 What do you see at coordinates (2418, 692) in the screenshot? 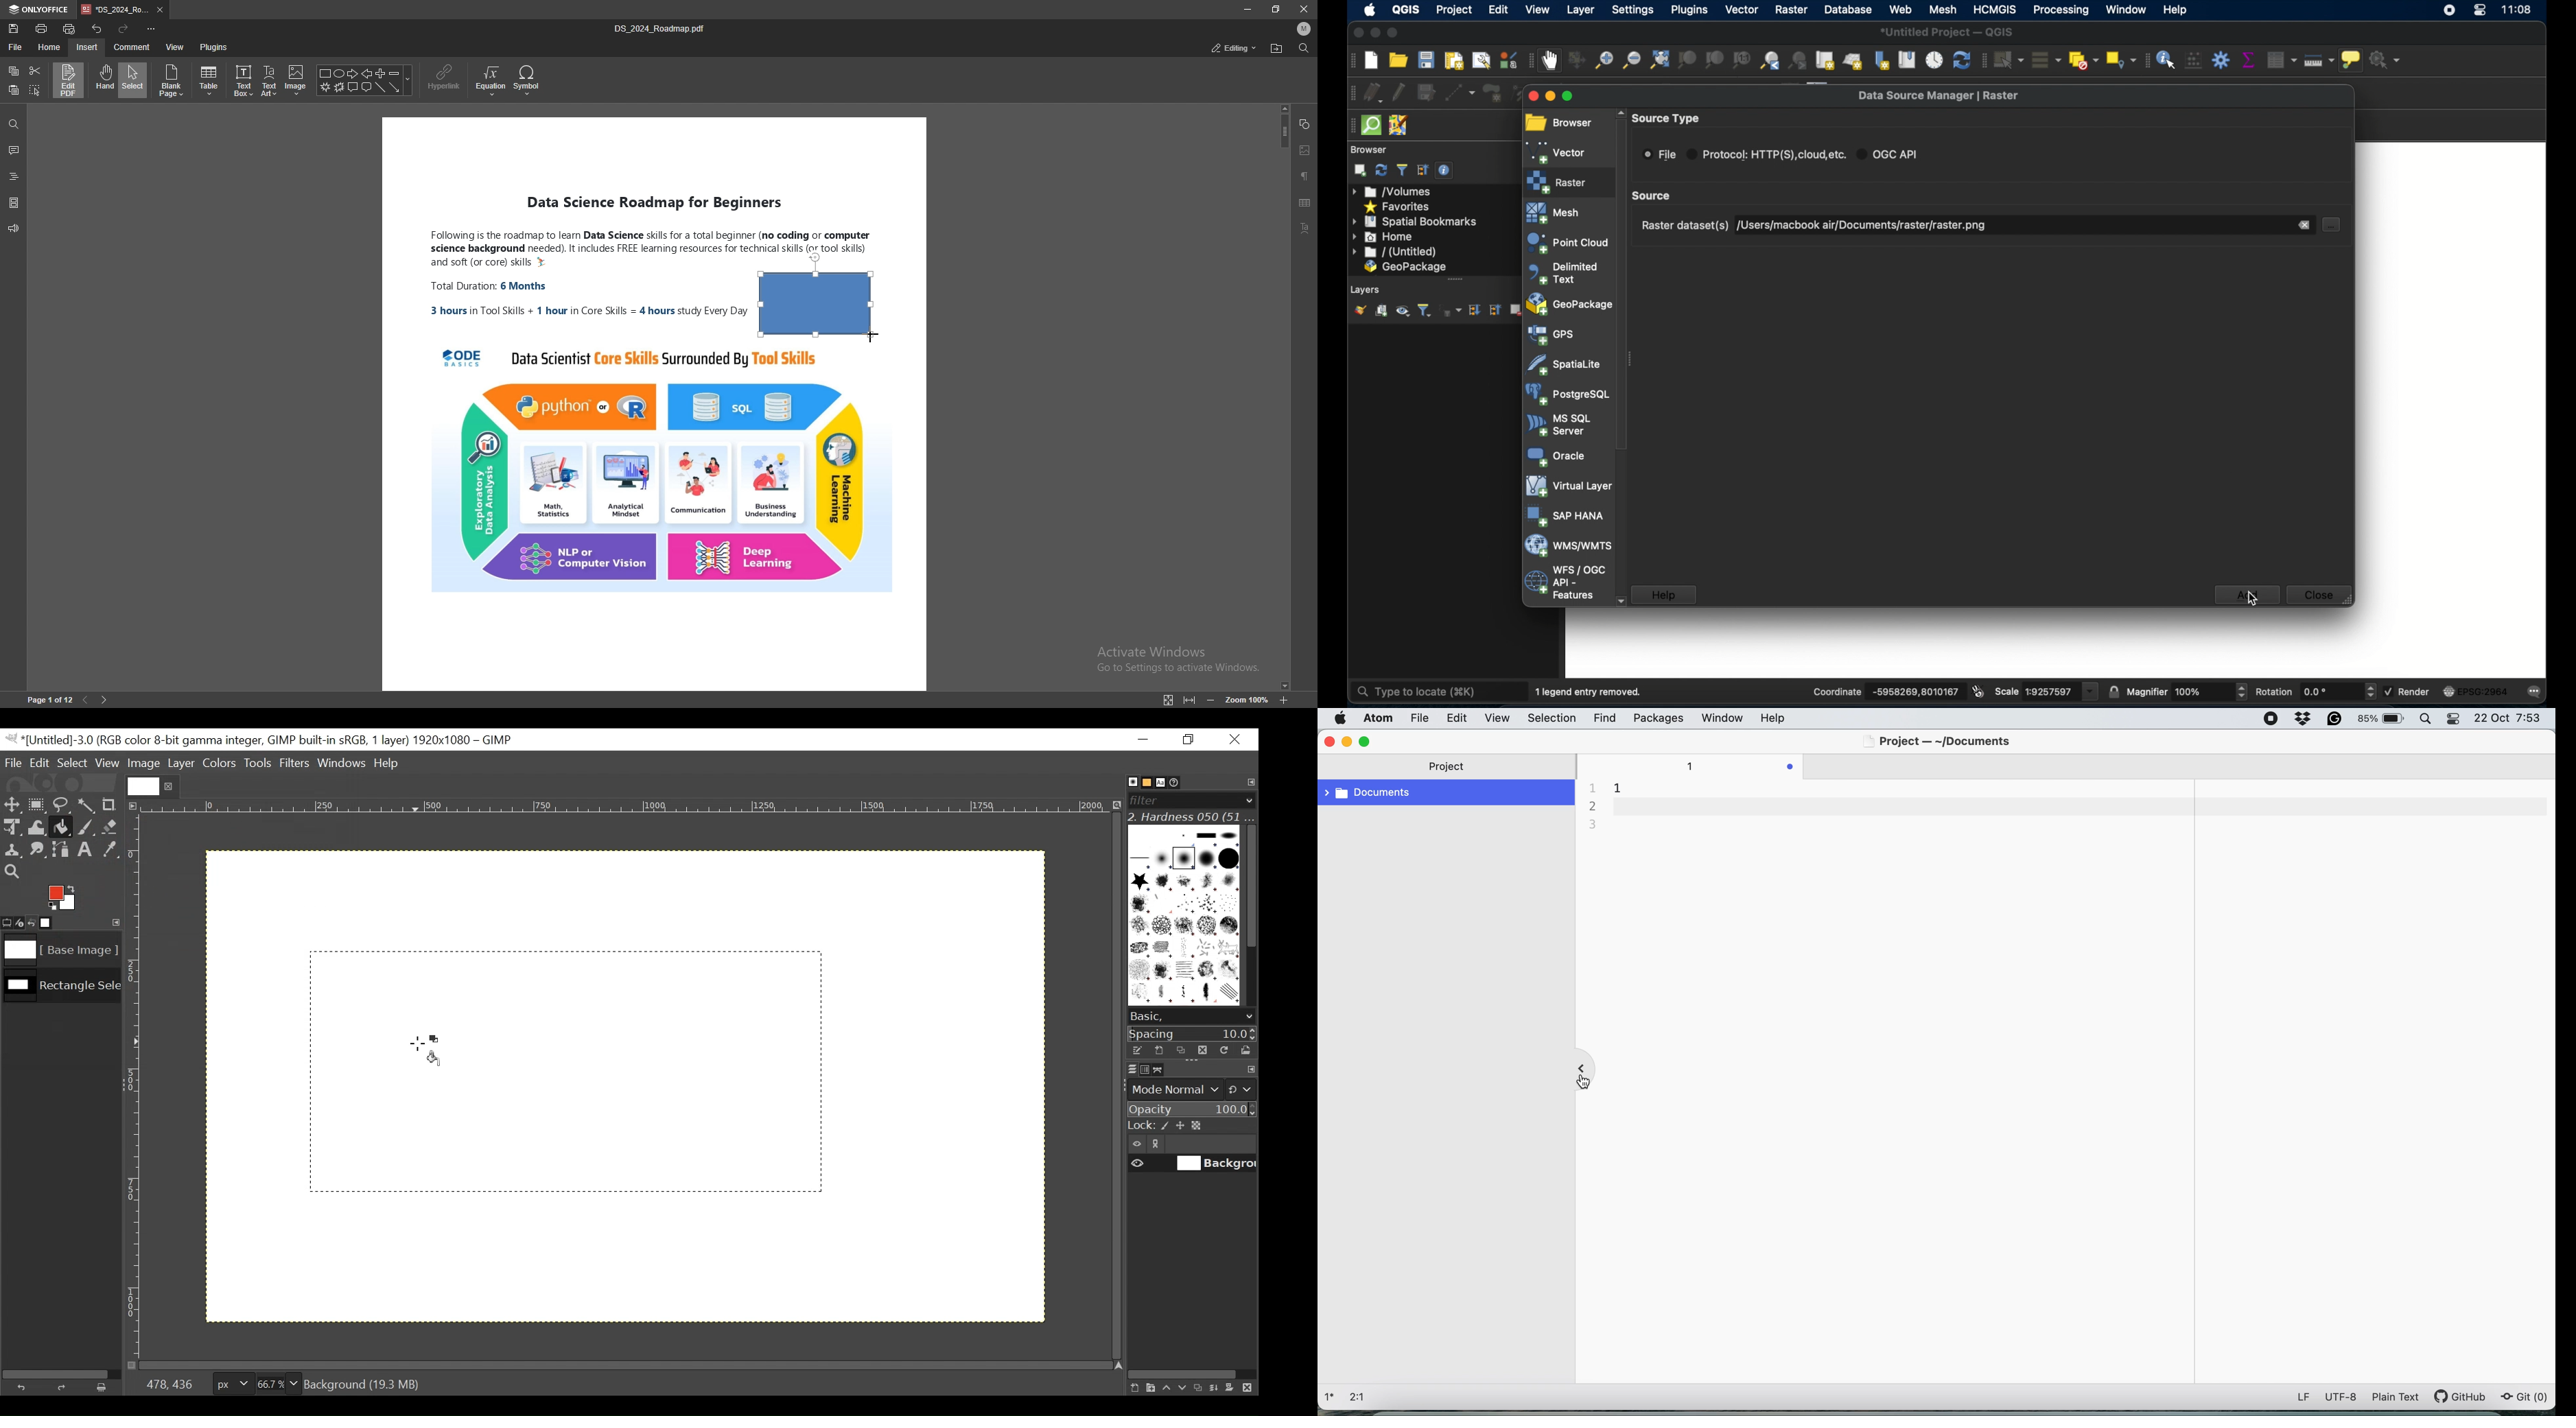
I see `render` at bounding box center [2418, 692].